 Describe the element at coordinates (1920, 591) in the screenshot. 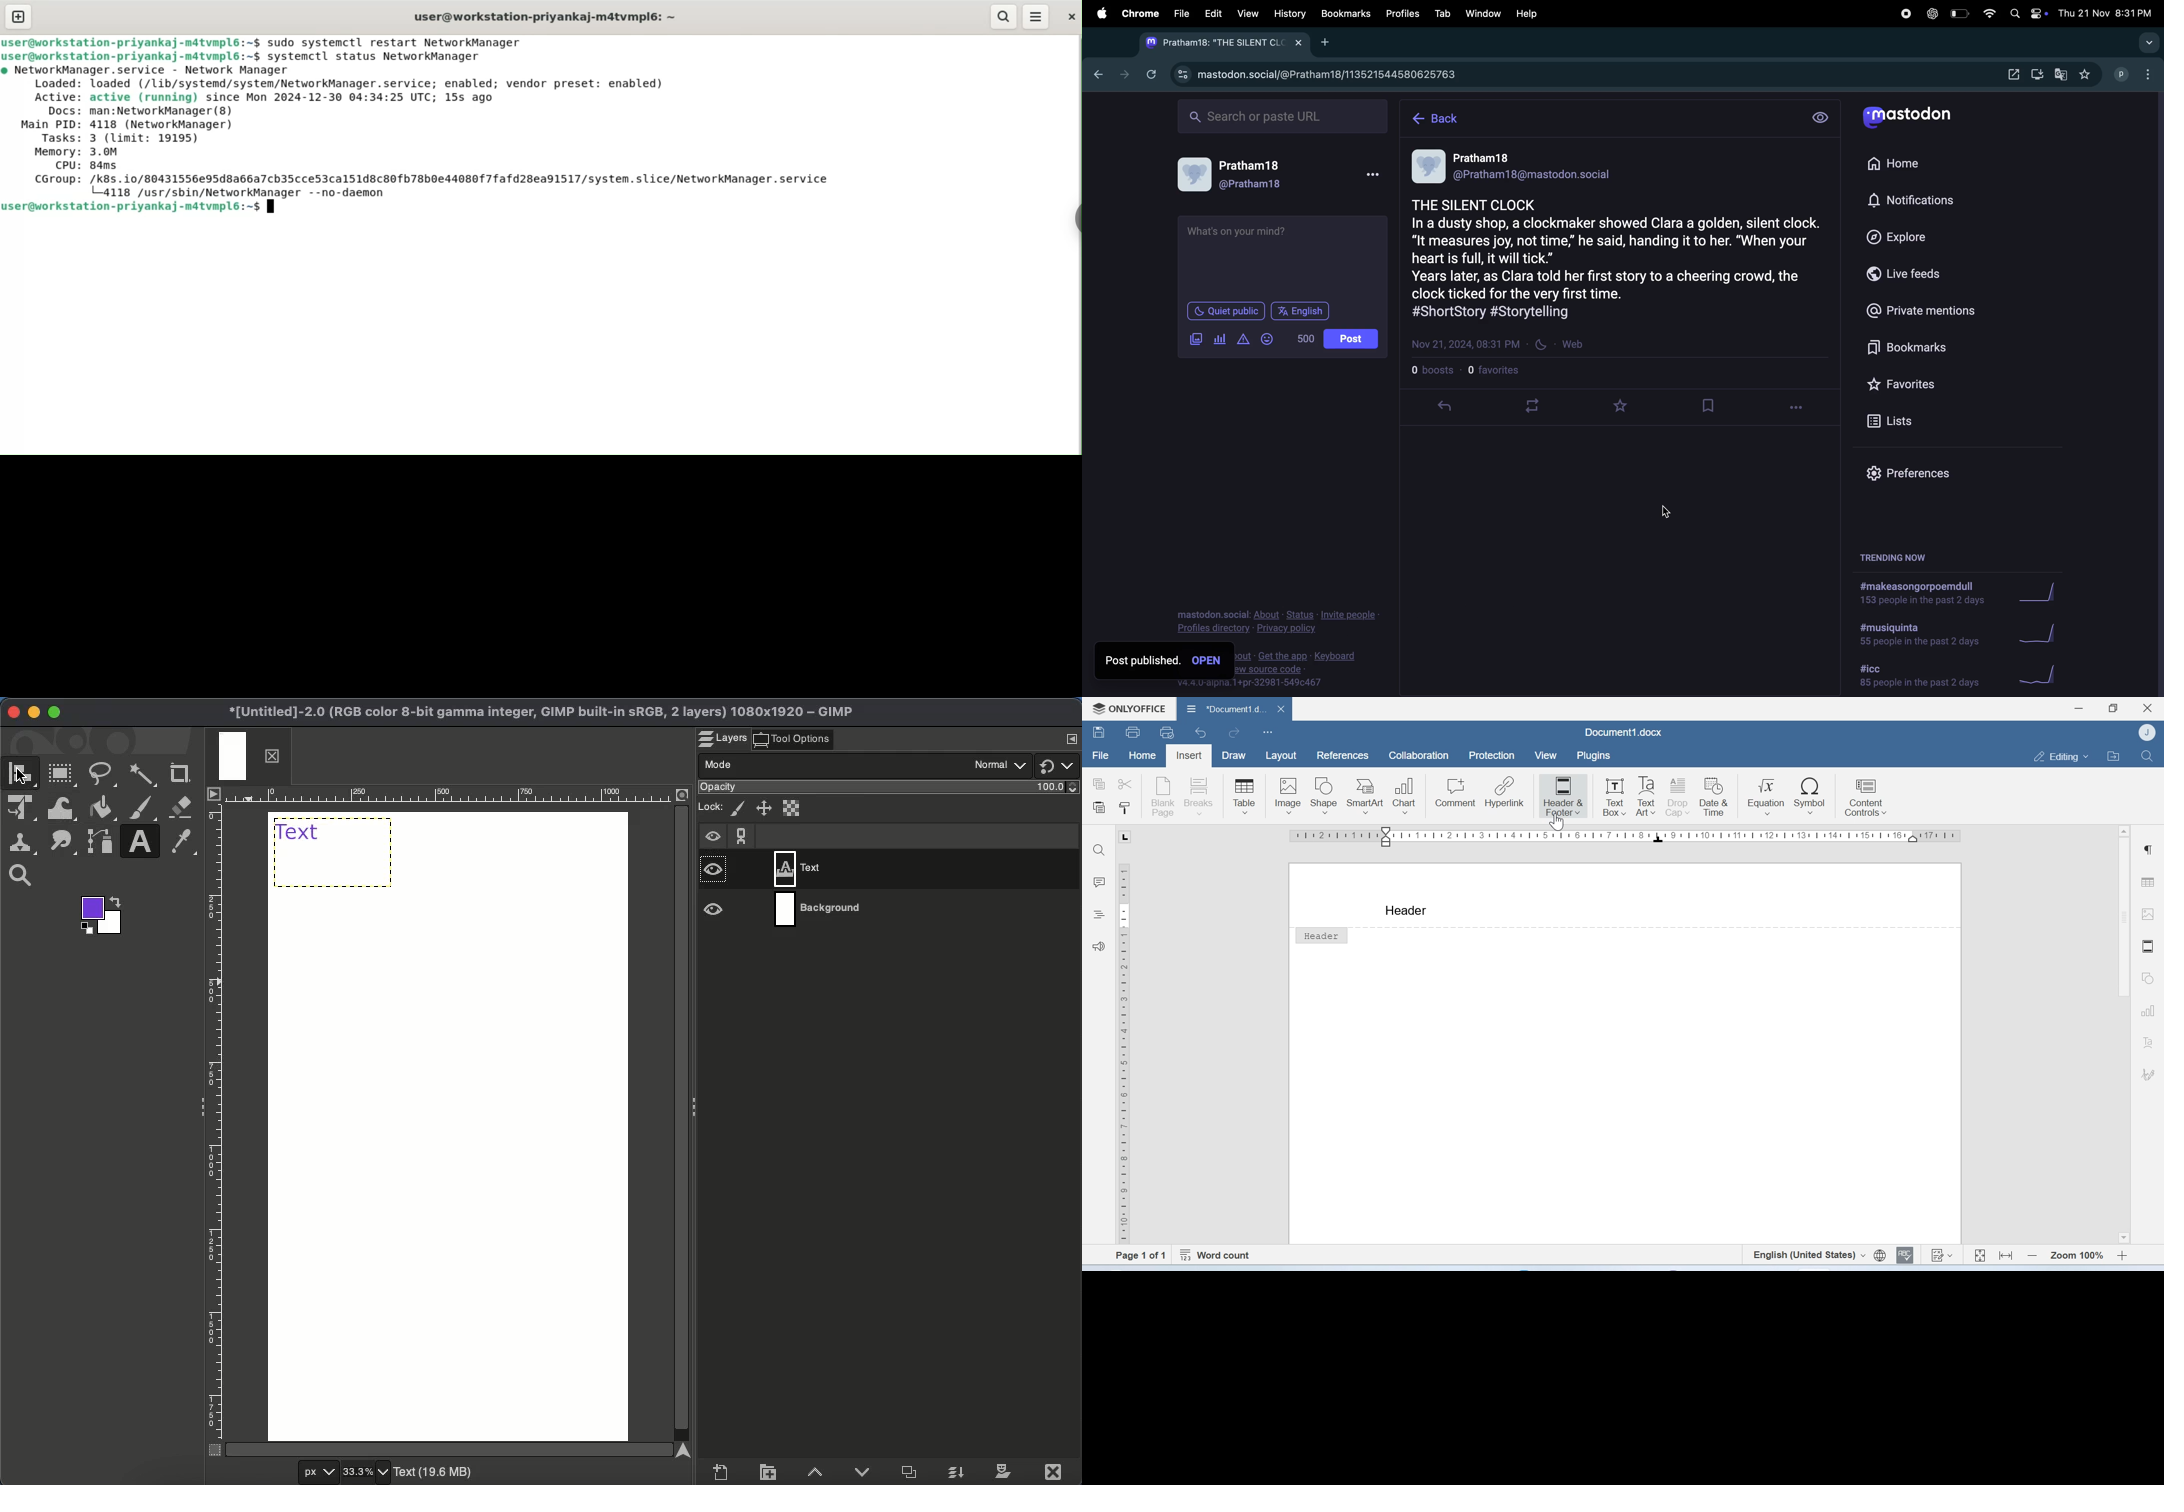

I see `hashtag` at that location.